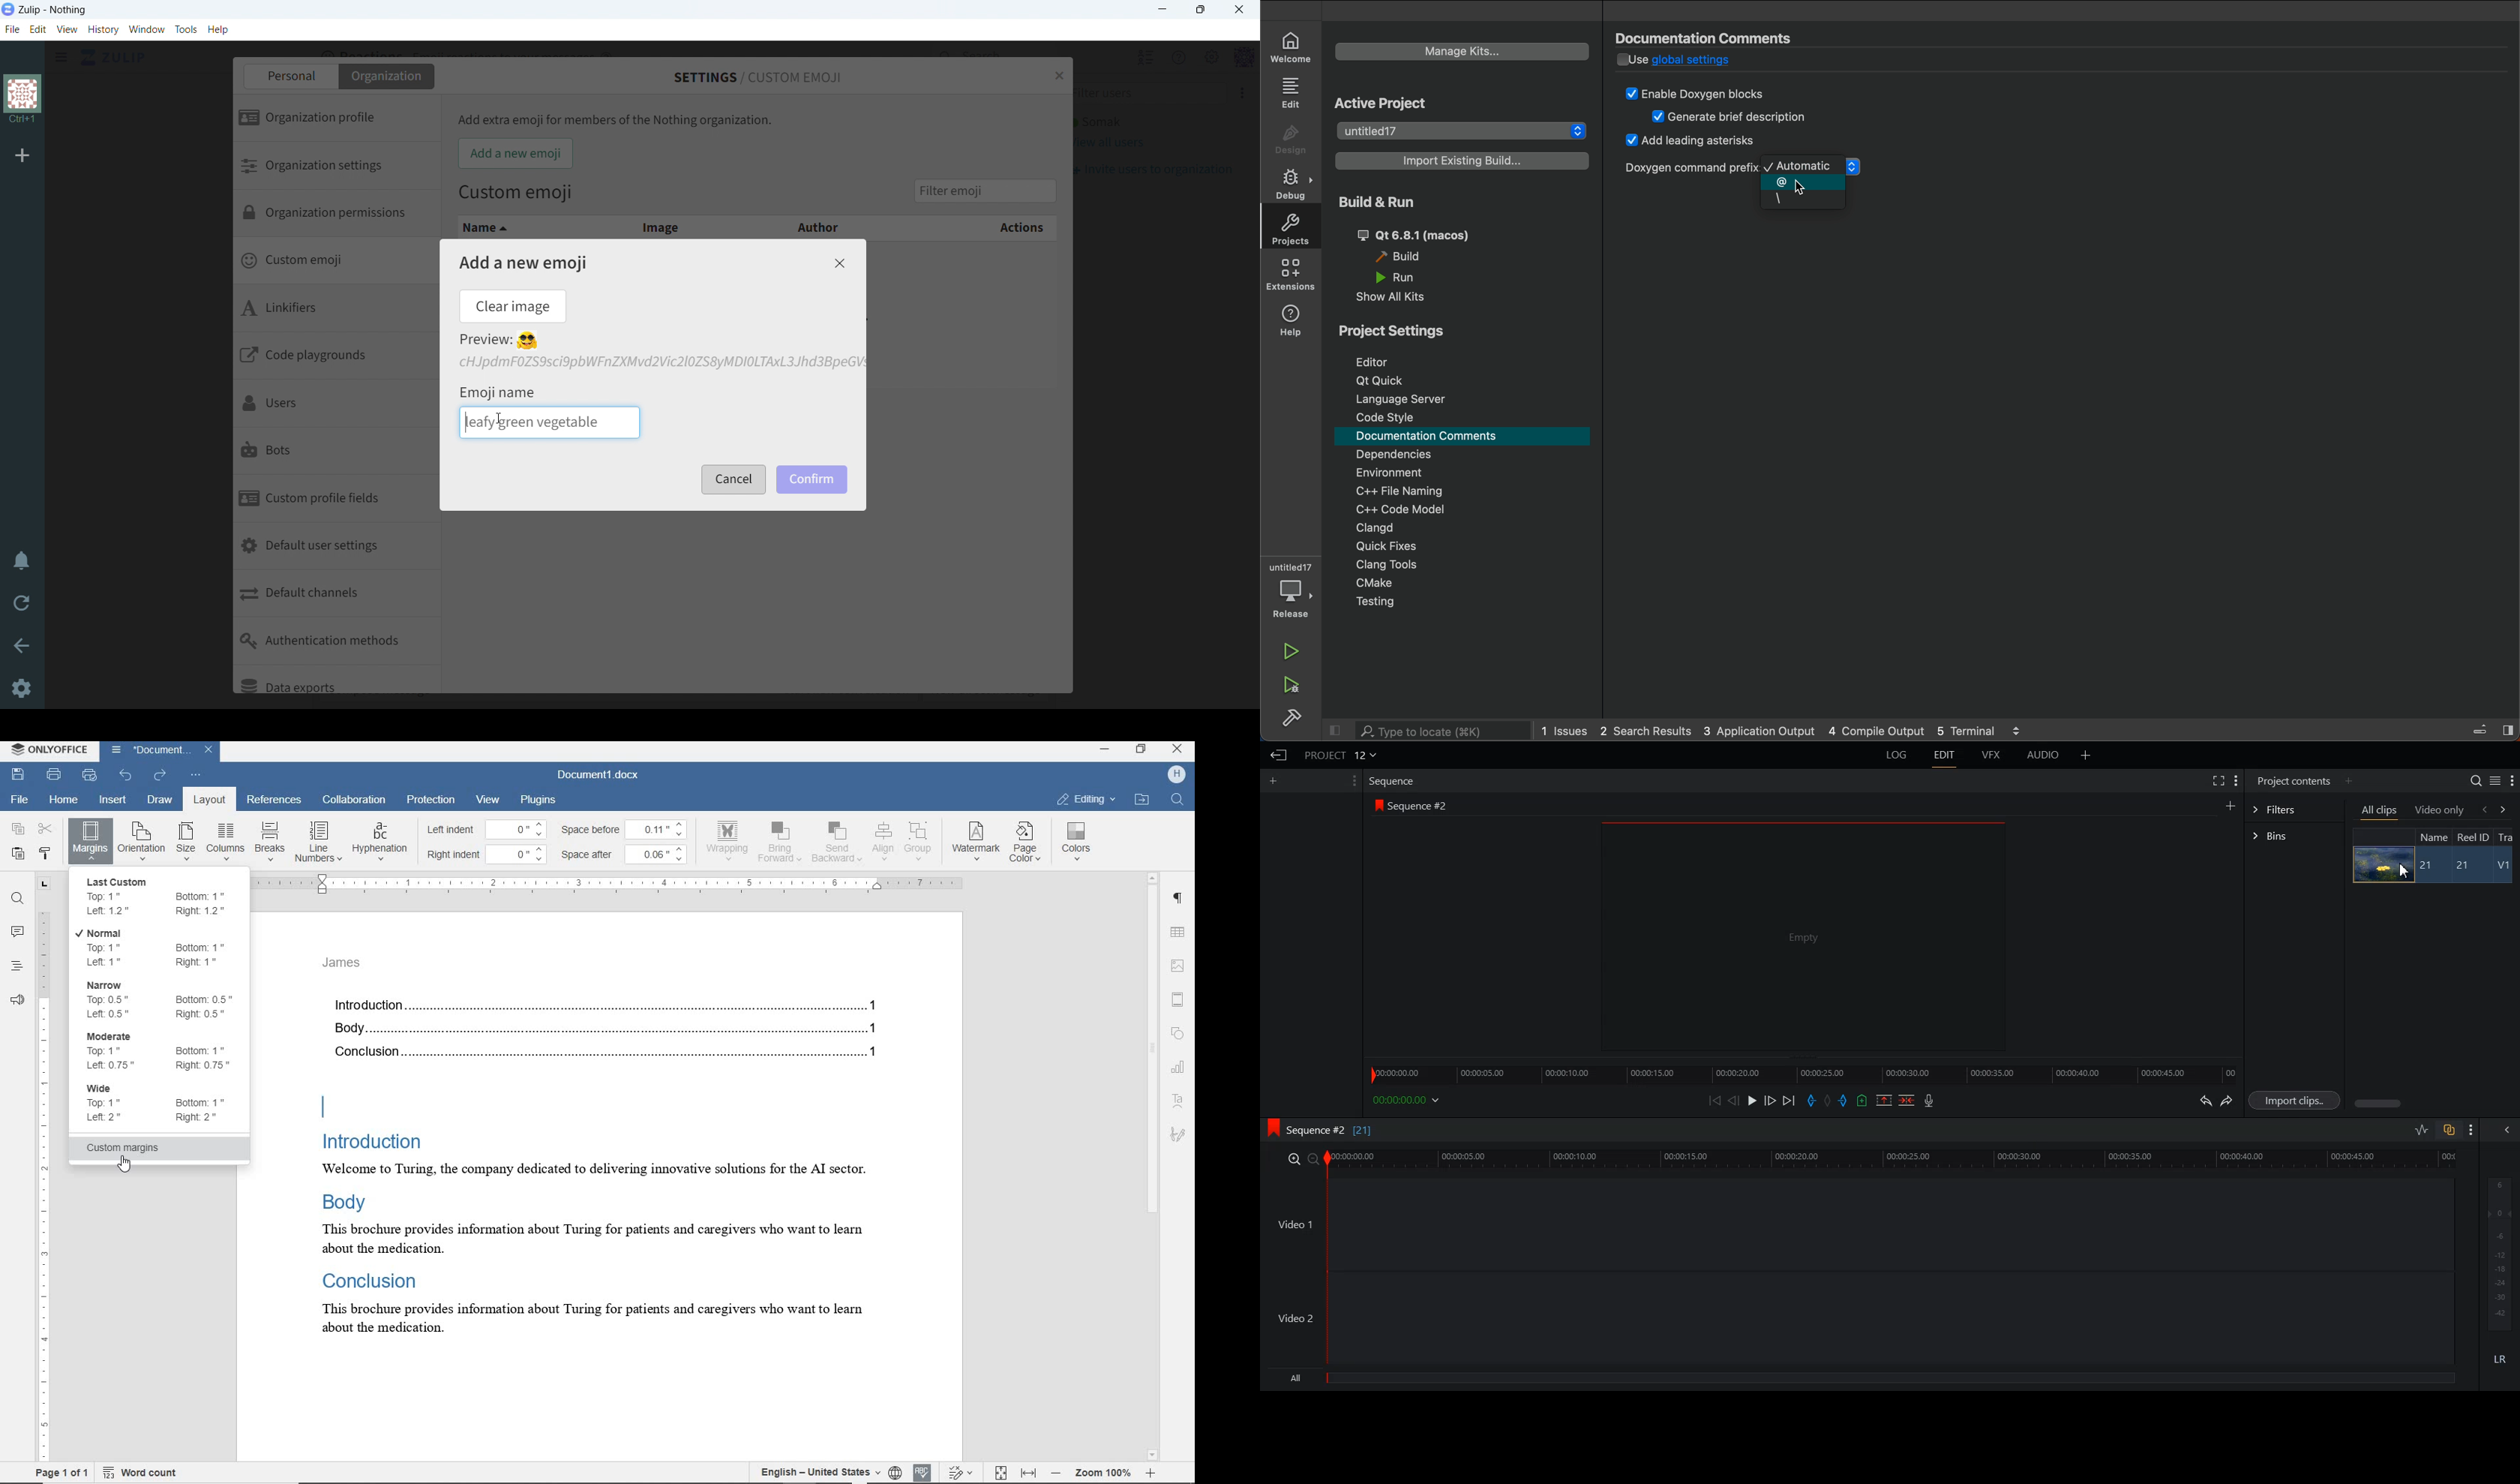 The image size is (2520, 1484). What do you see at coordinates (1945, 755) in the screenshot?
I see `EDIT` at bounding box center [1945, 755].